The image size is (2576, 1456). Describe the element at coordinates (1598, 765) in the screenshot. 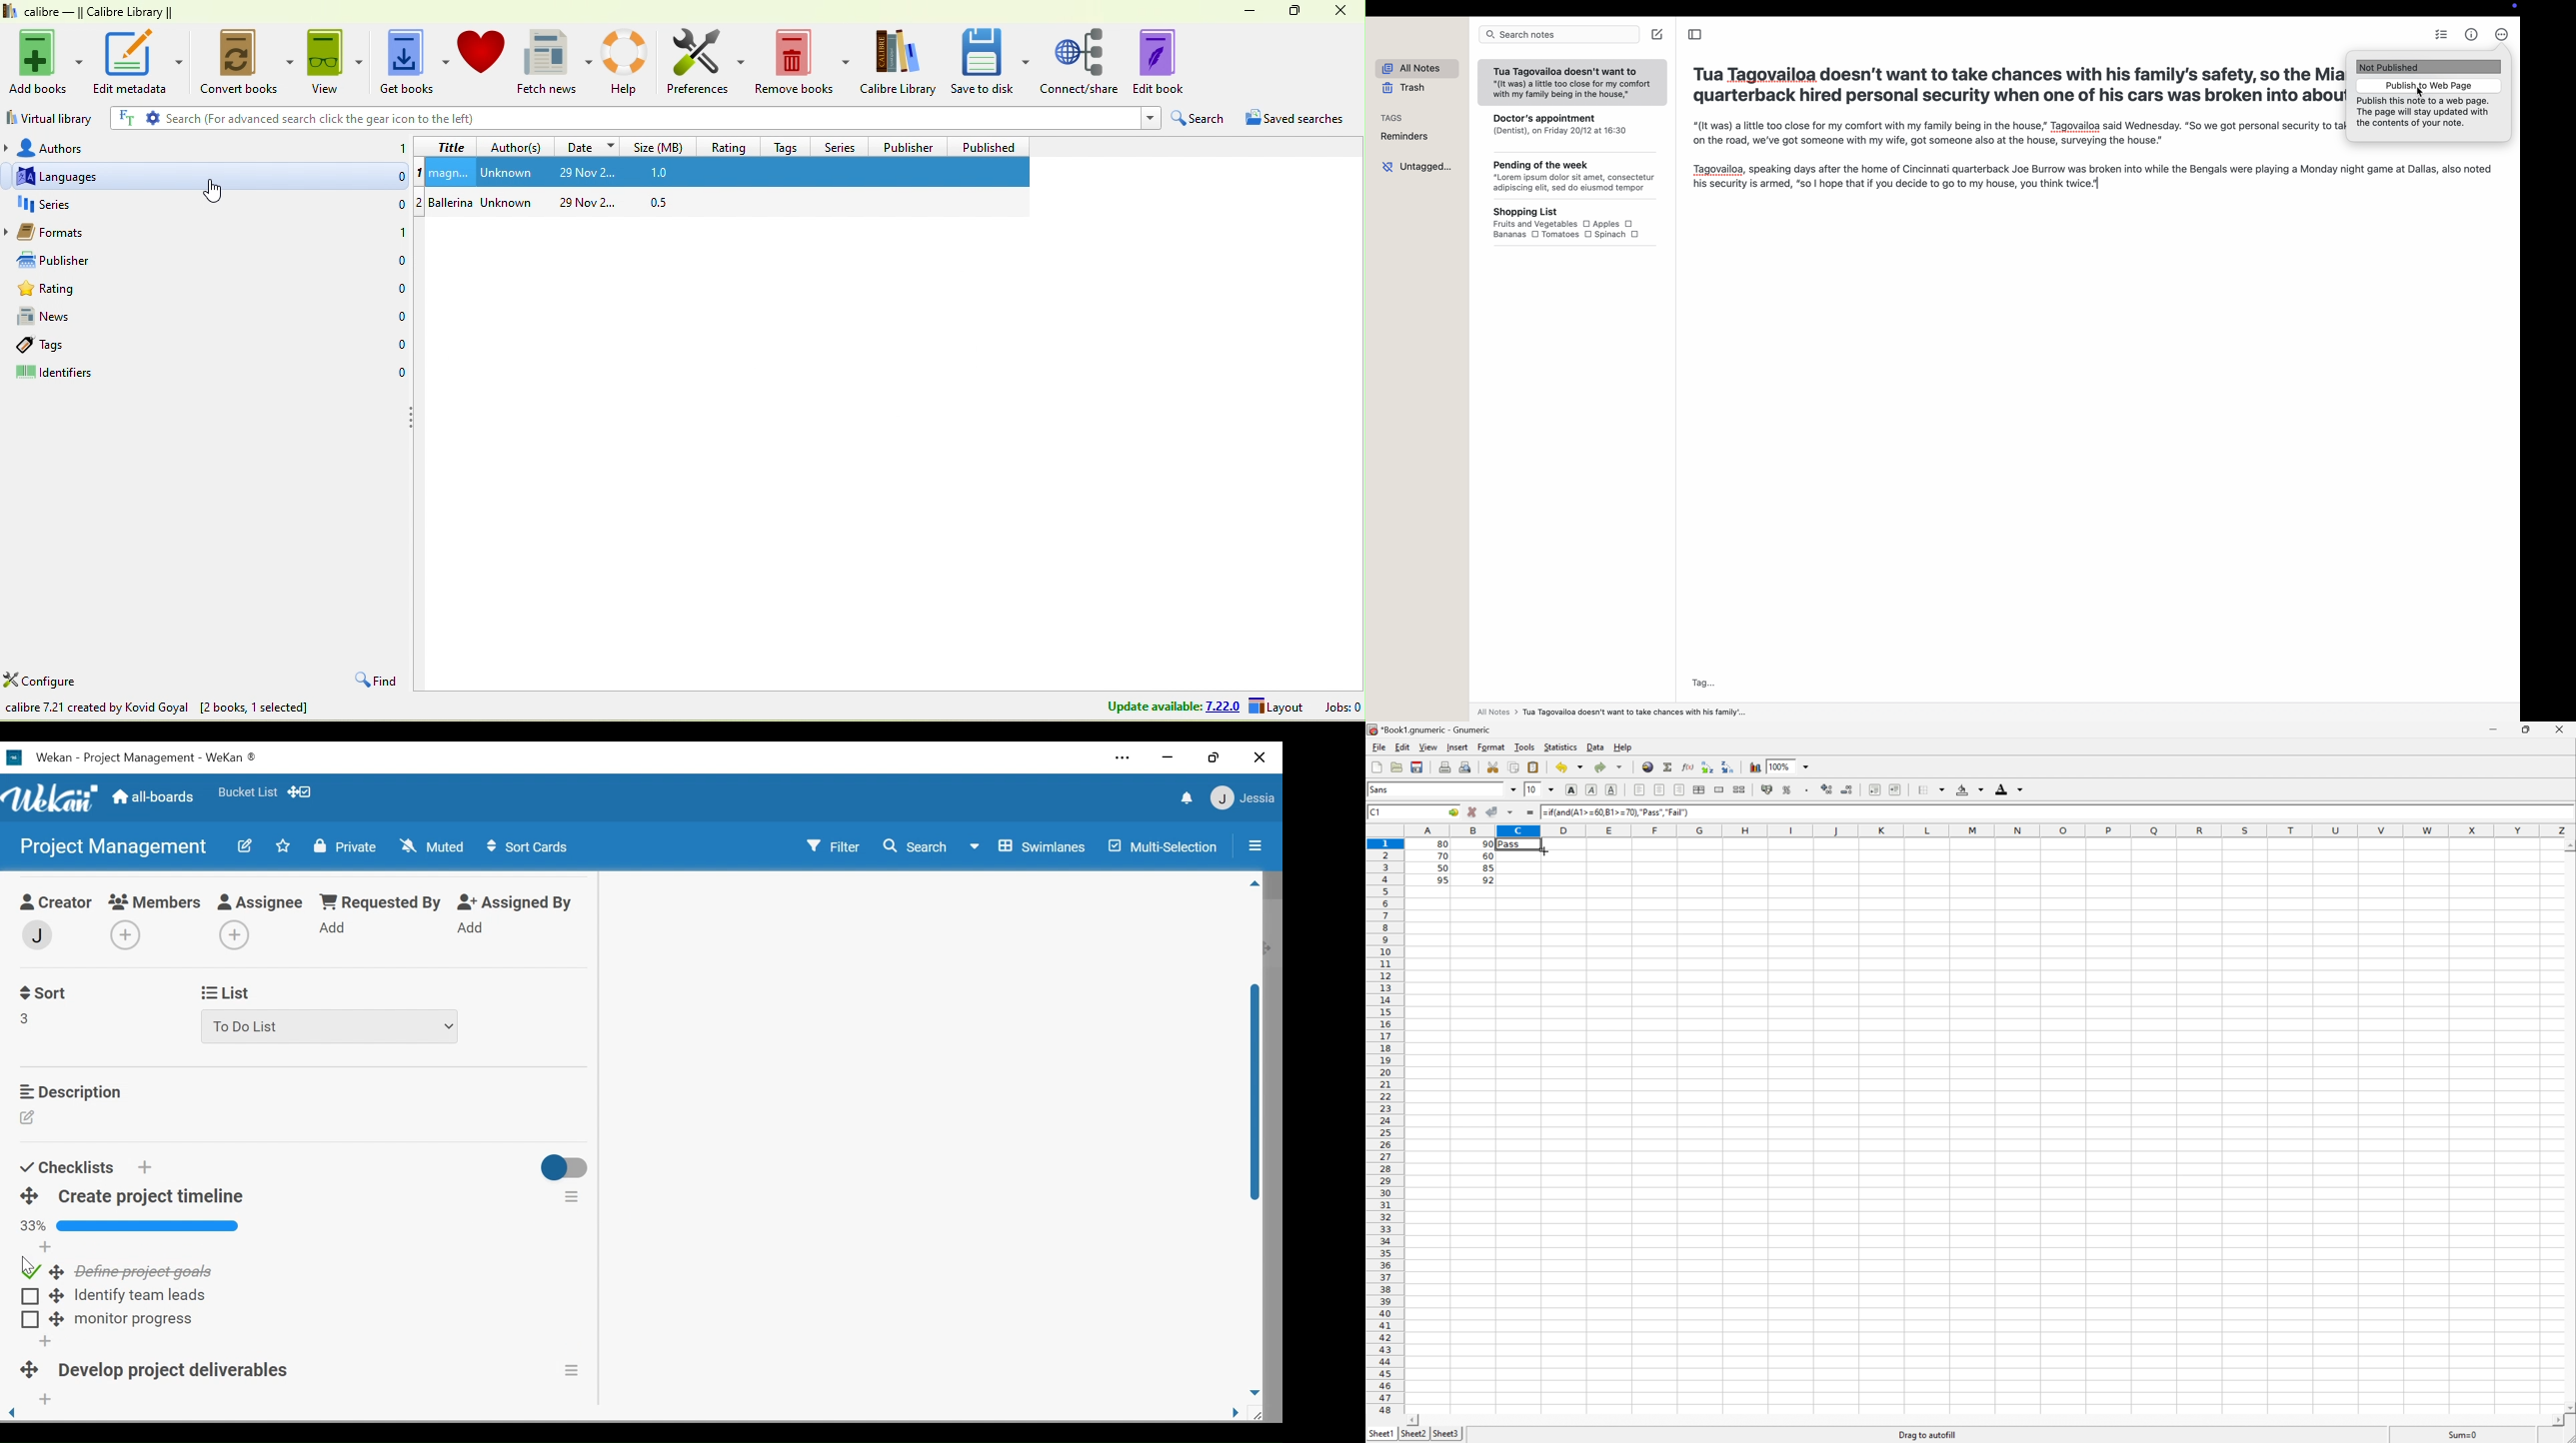

I see `Redo` at that location.